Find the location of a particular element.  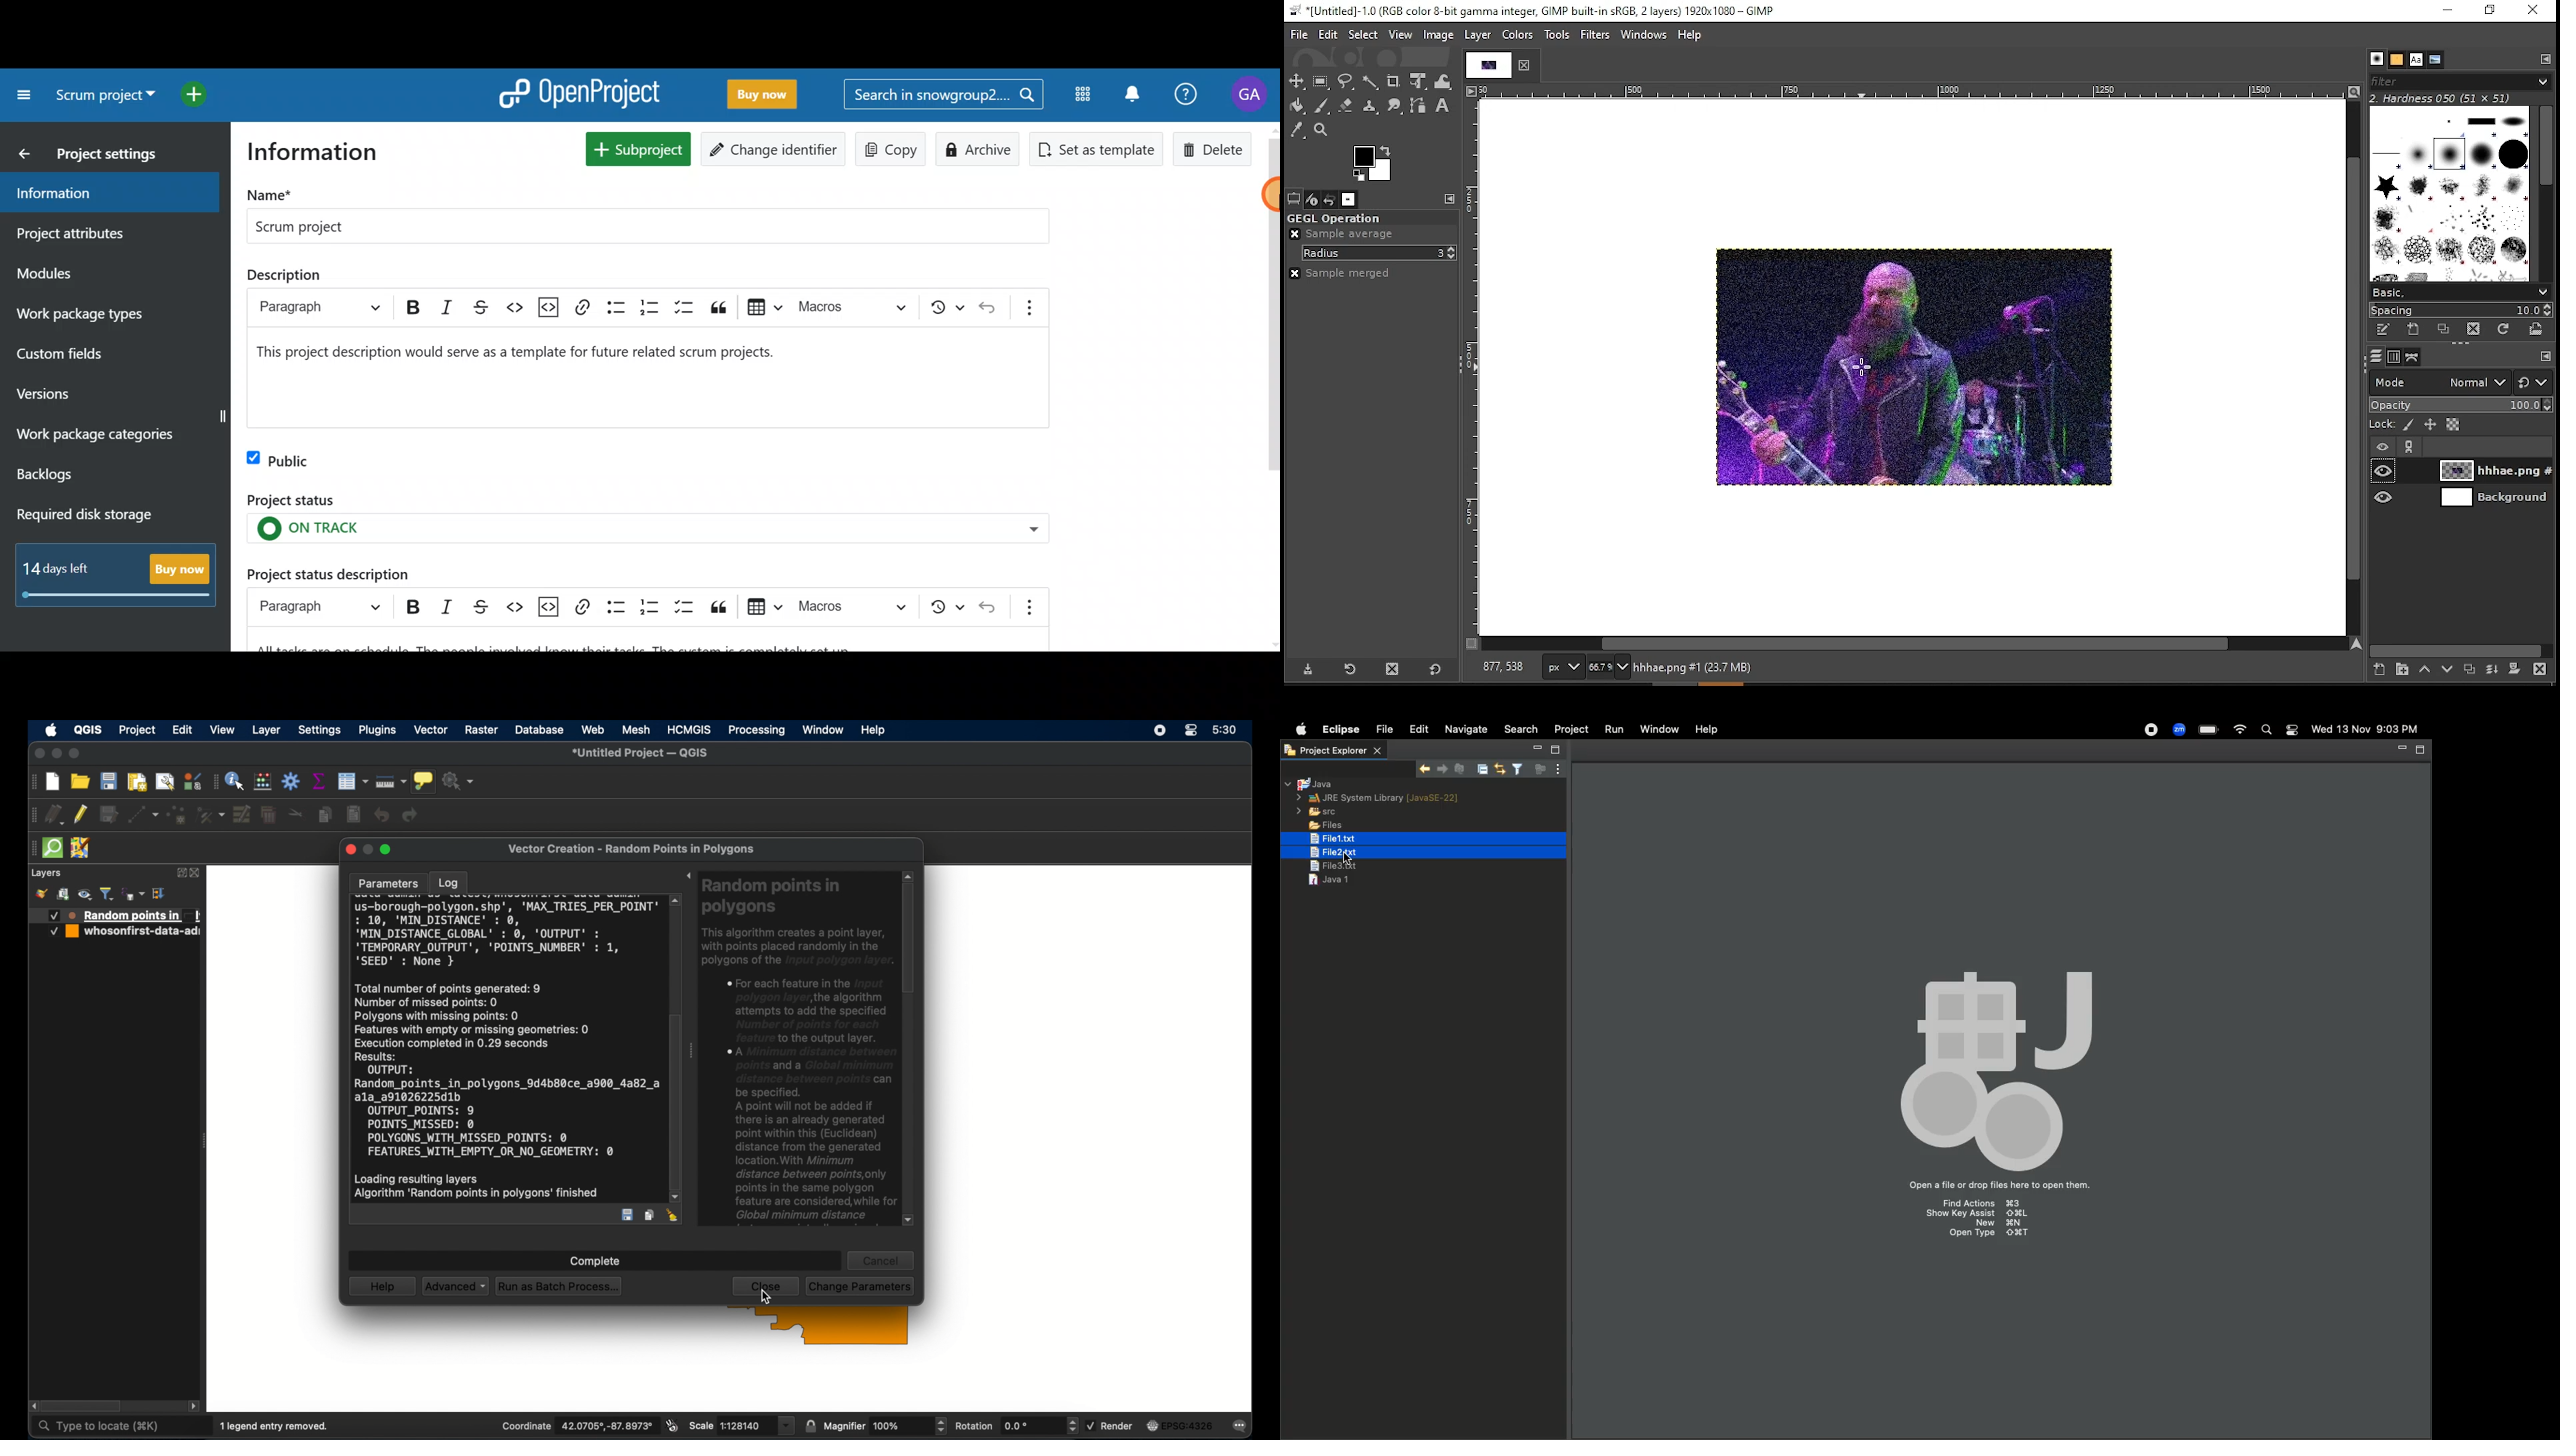

log entry is located at coordinates (505, 1049).